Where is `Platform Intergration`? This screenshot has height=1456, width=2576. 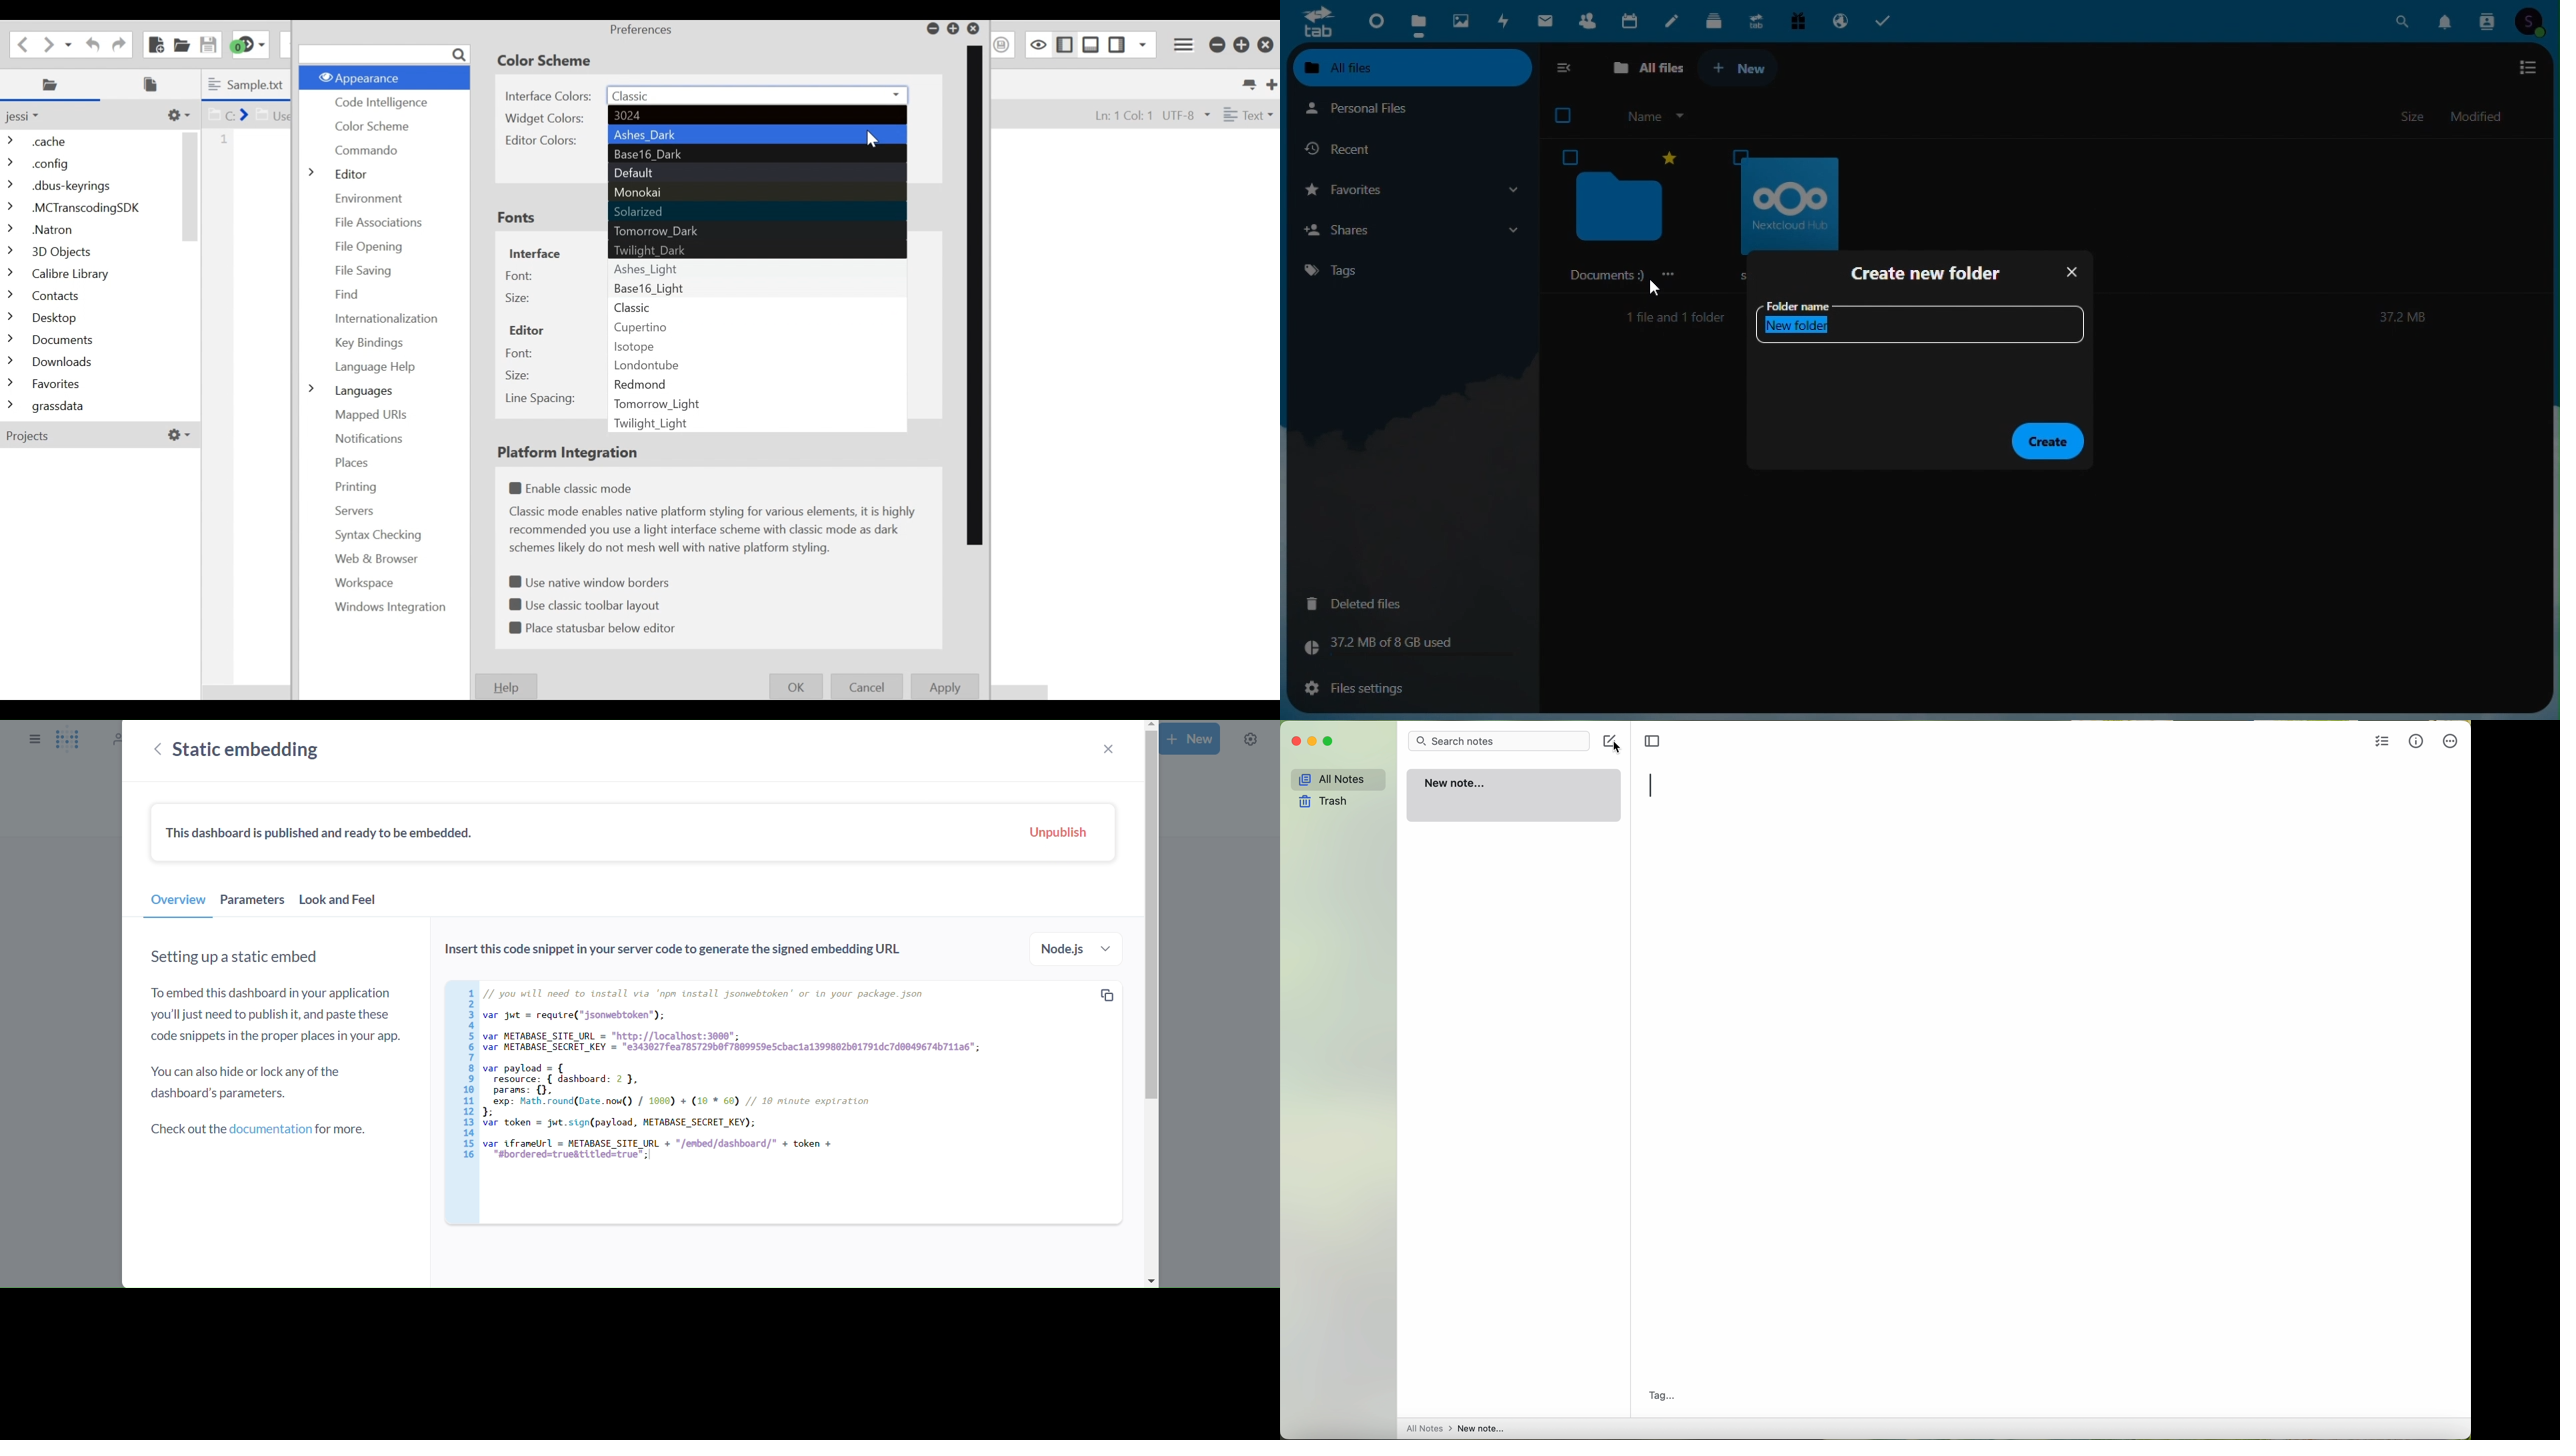 Platform Intergration is located at coordinates (572, 453).